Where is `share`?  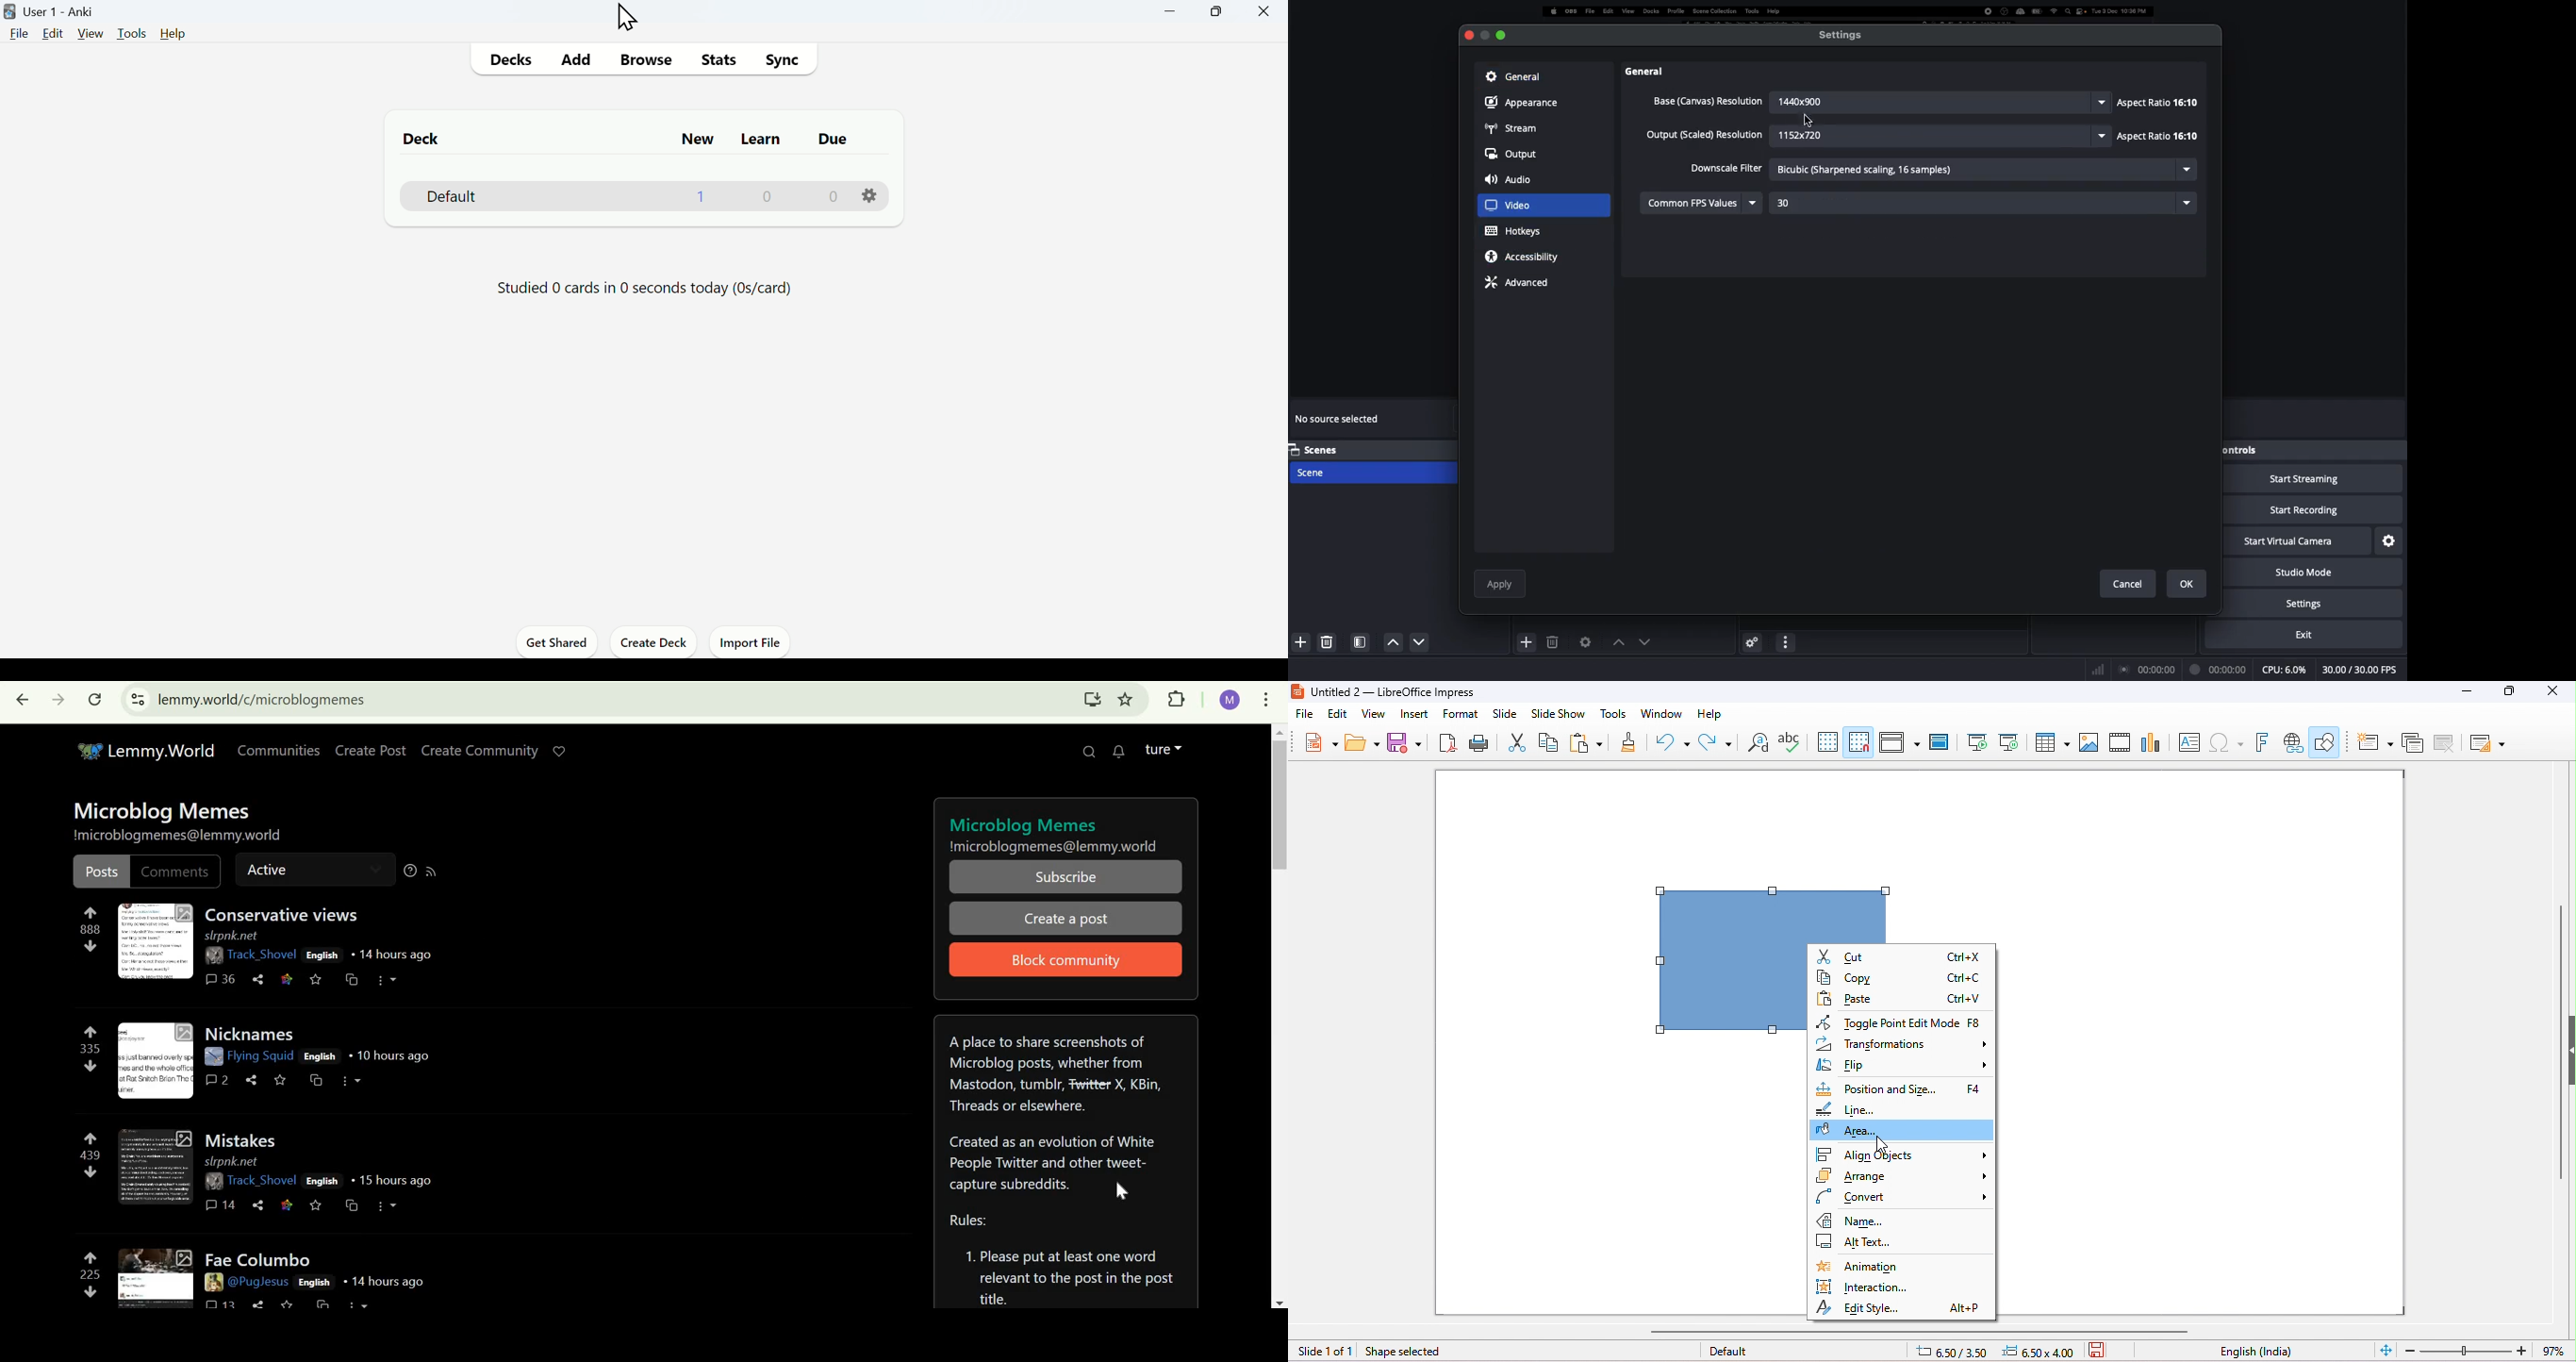
share is located at coordinates (259, 980).